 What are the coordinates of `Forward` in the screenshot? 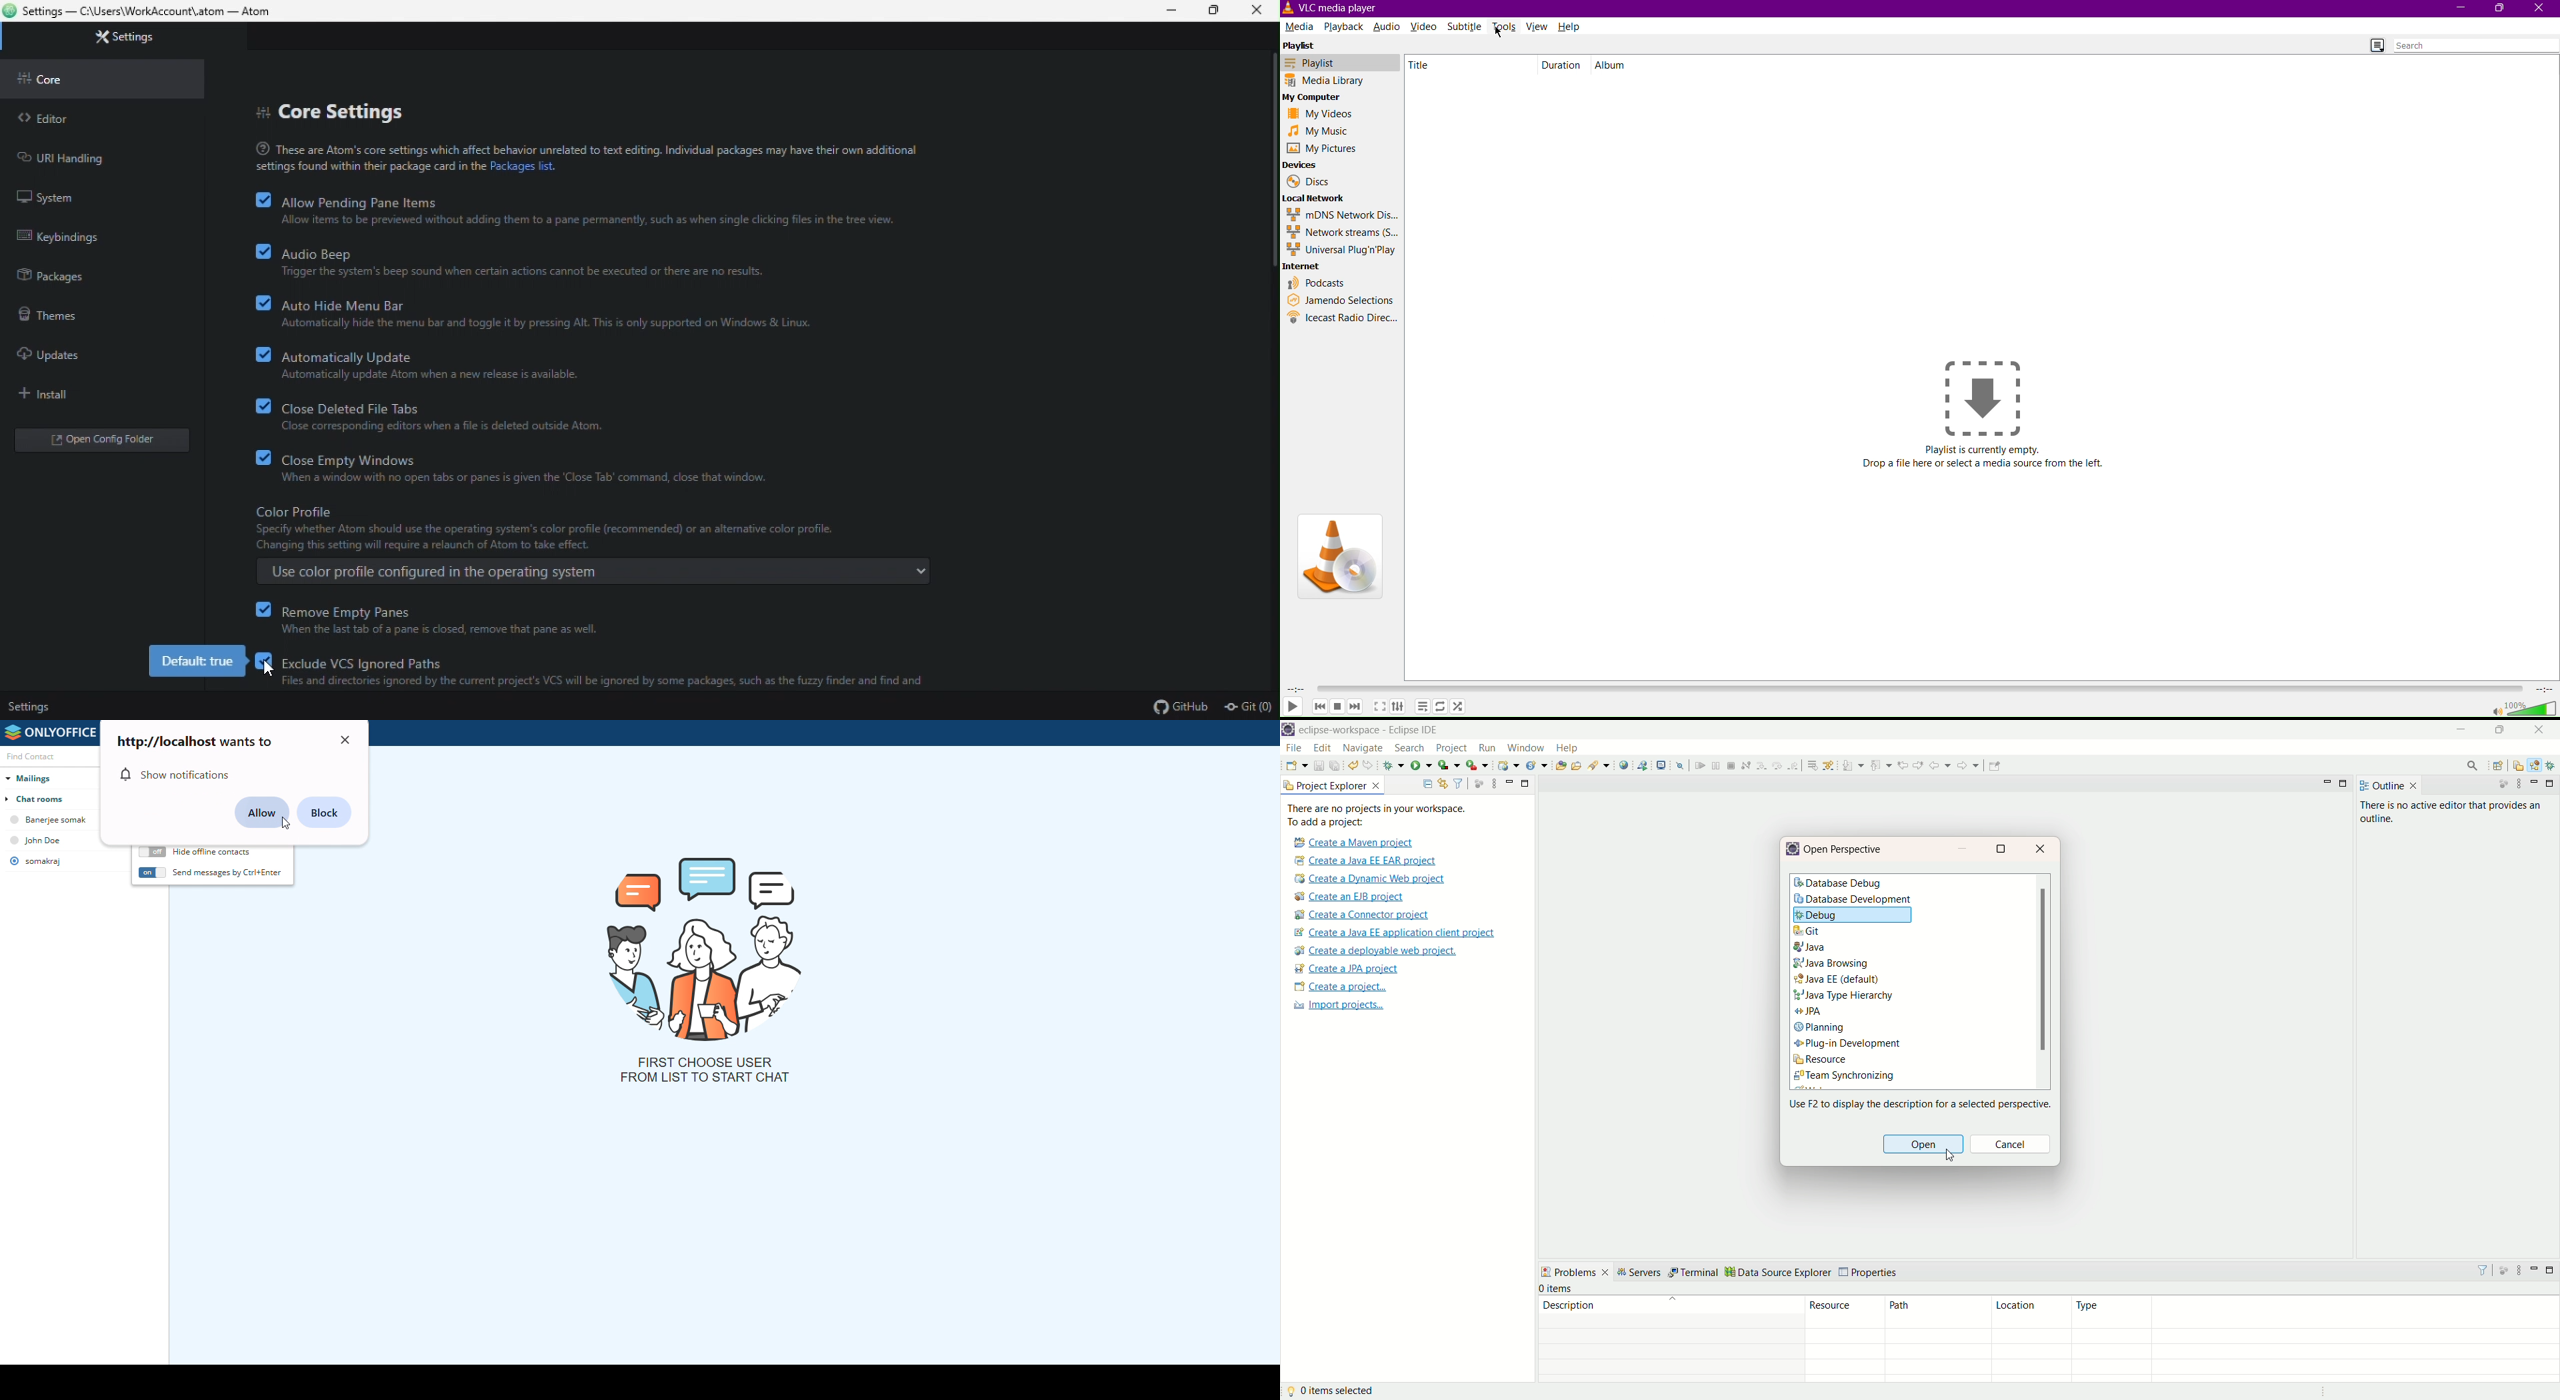 It's located at (1357, 706).